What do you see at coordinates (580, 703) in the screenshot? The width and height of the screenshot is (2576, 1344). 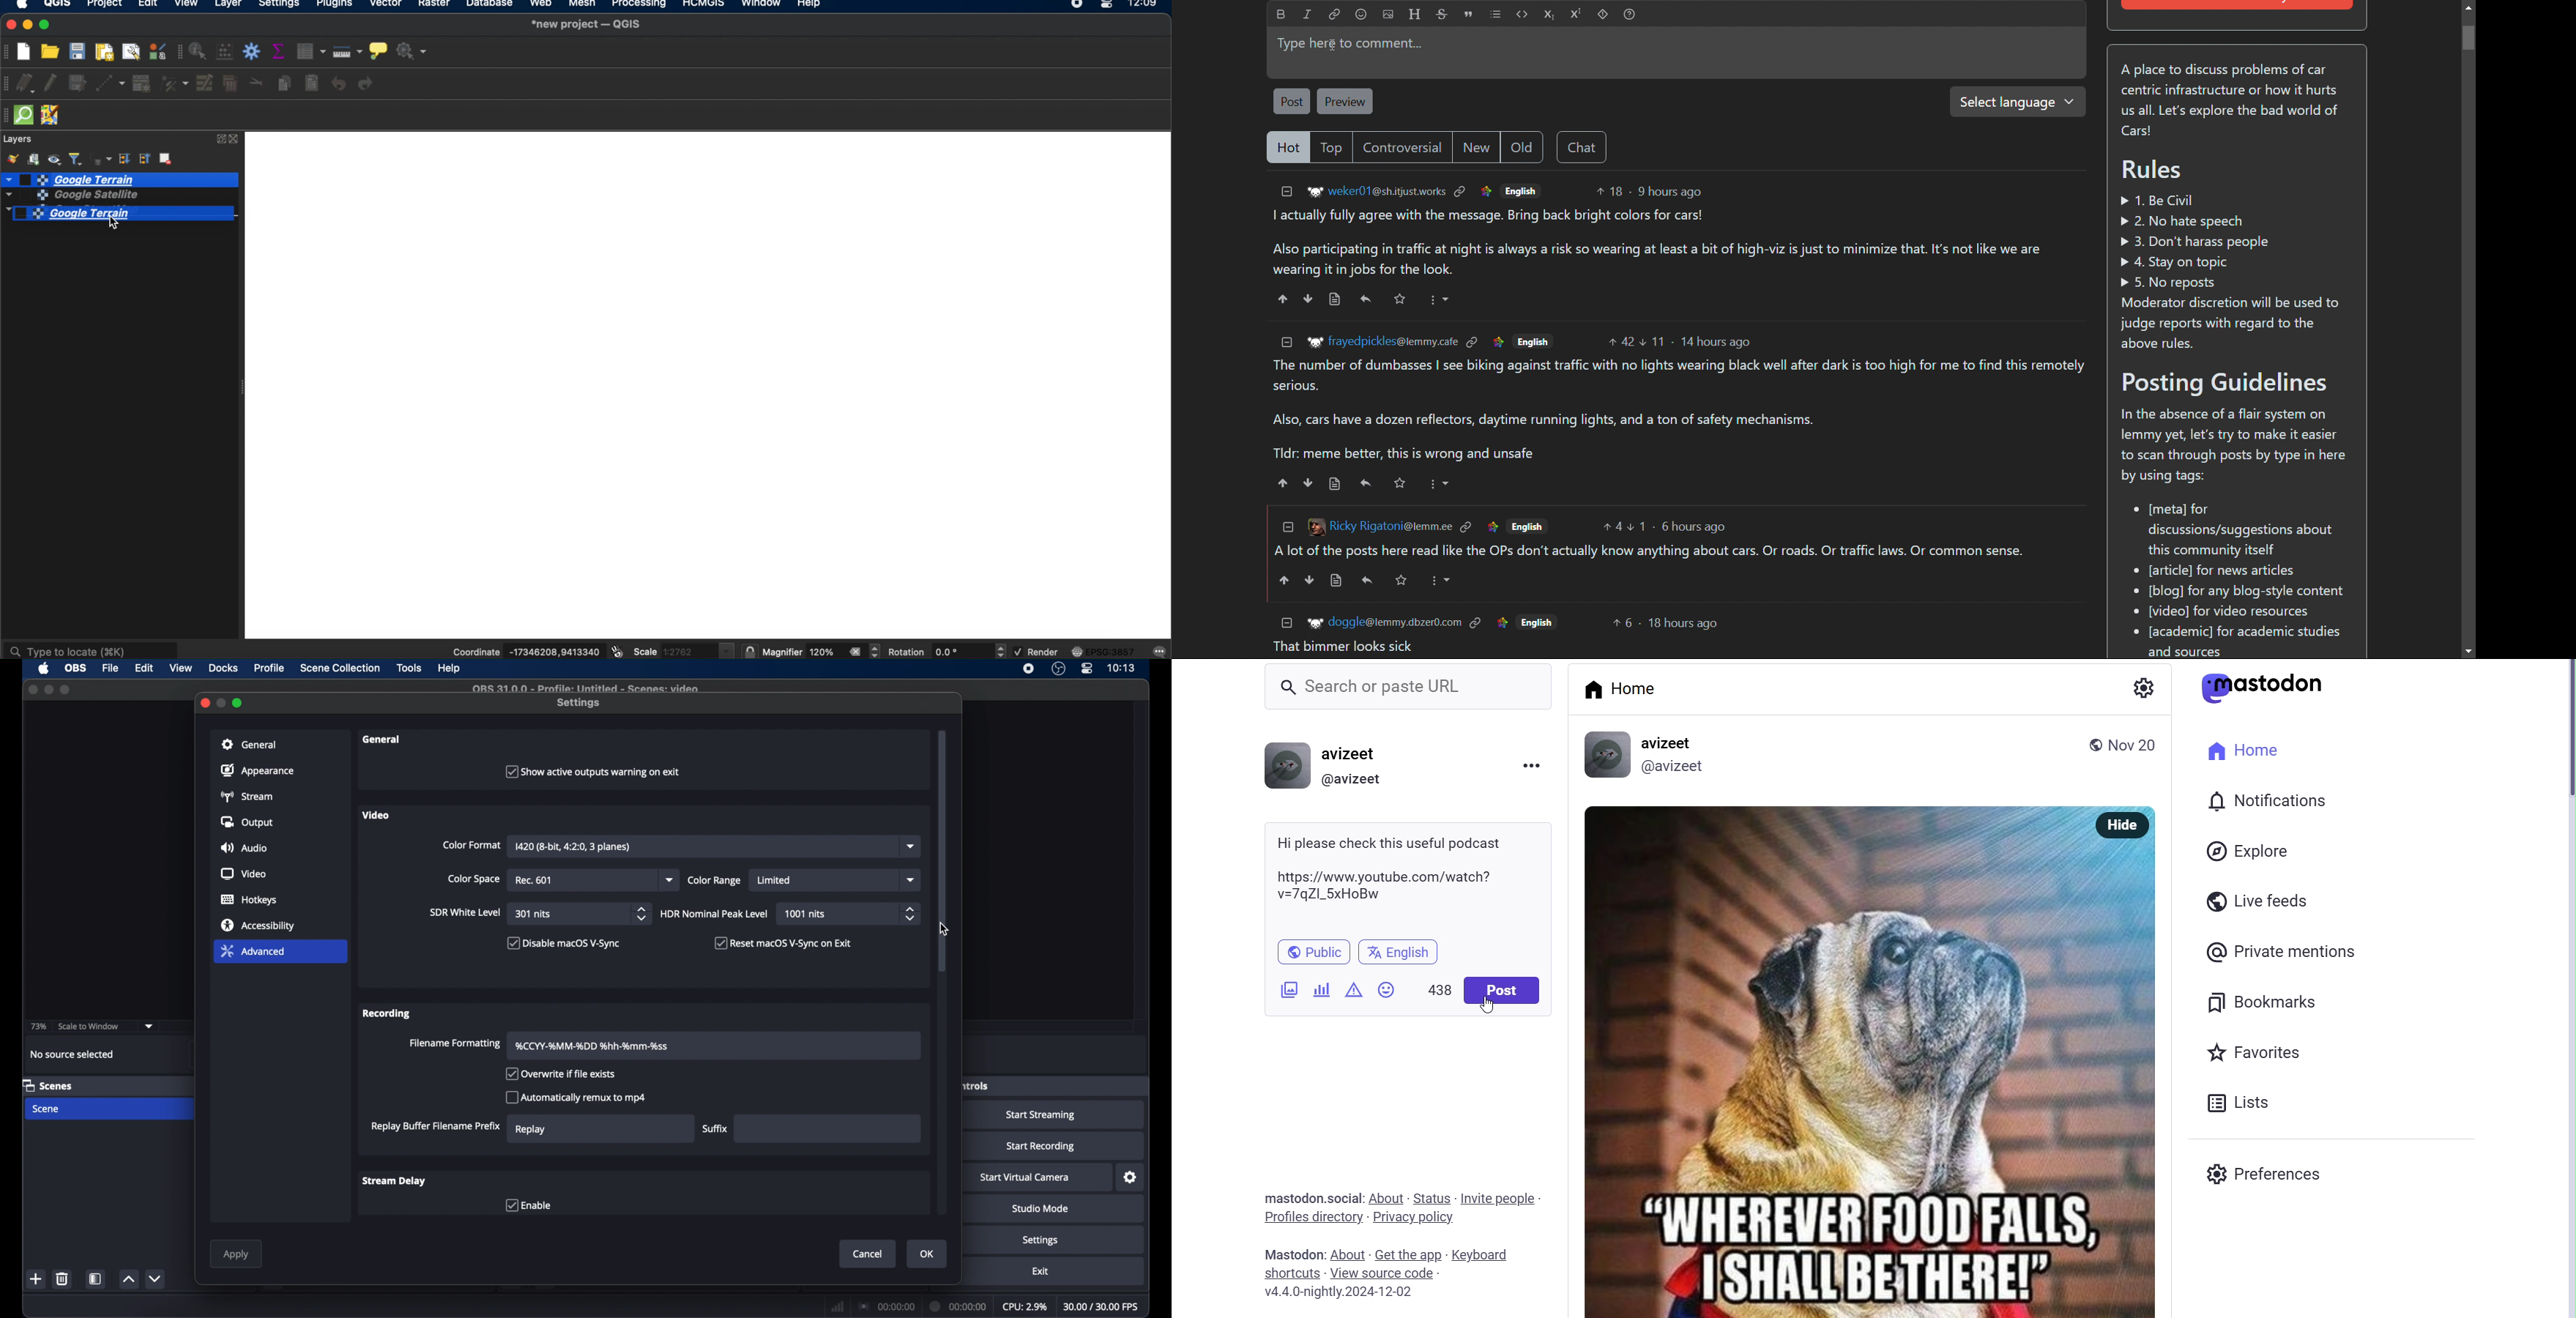 I see `settings` at bounding box center [580, 703].